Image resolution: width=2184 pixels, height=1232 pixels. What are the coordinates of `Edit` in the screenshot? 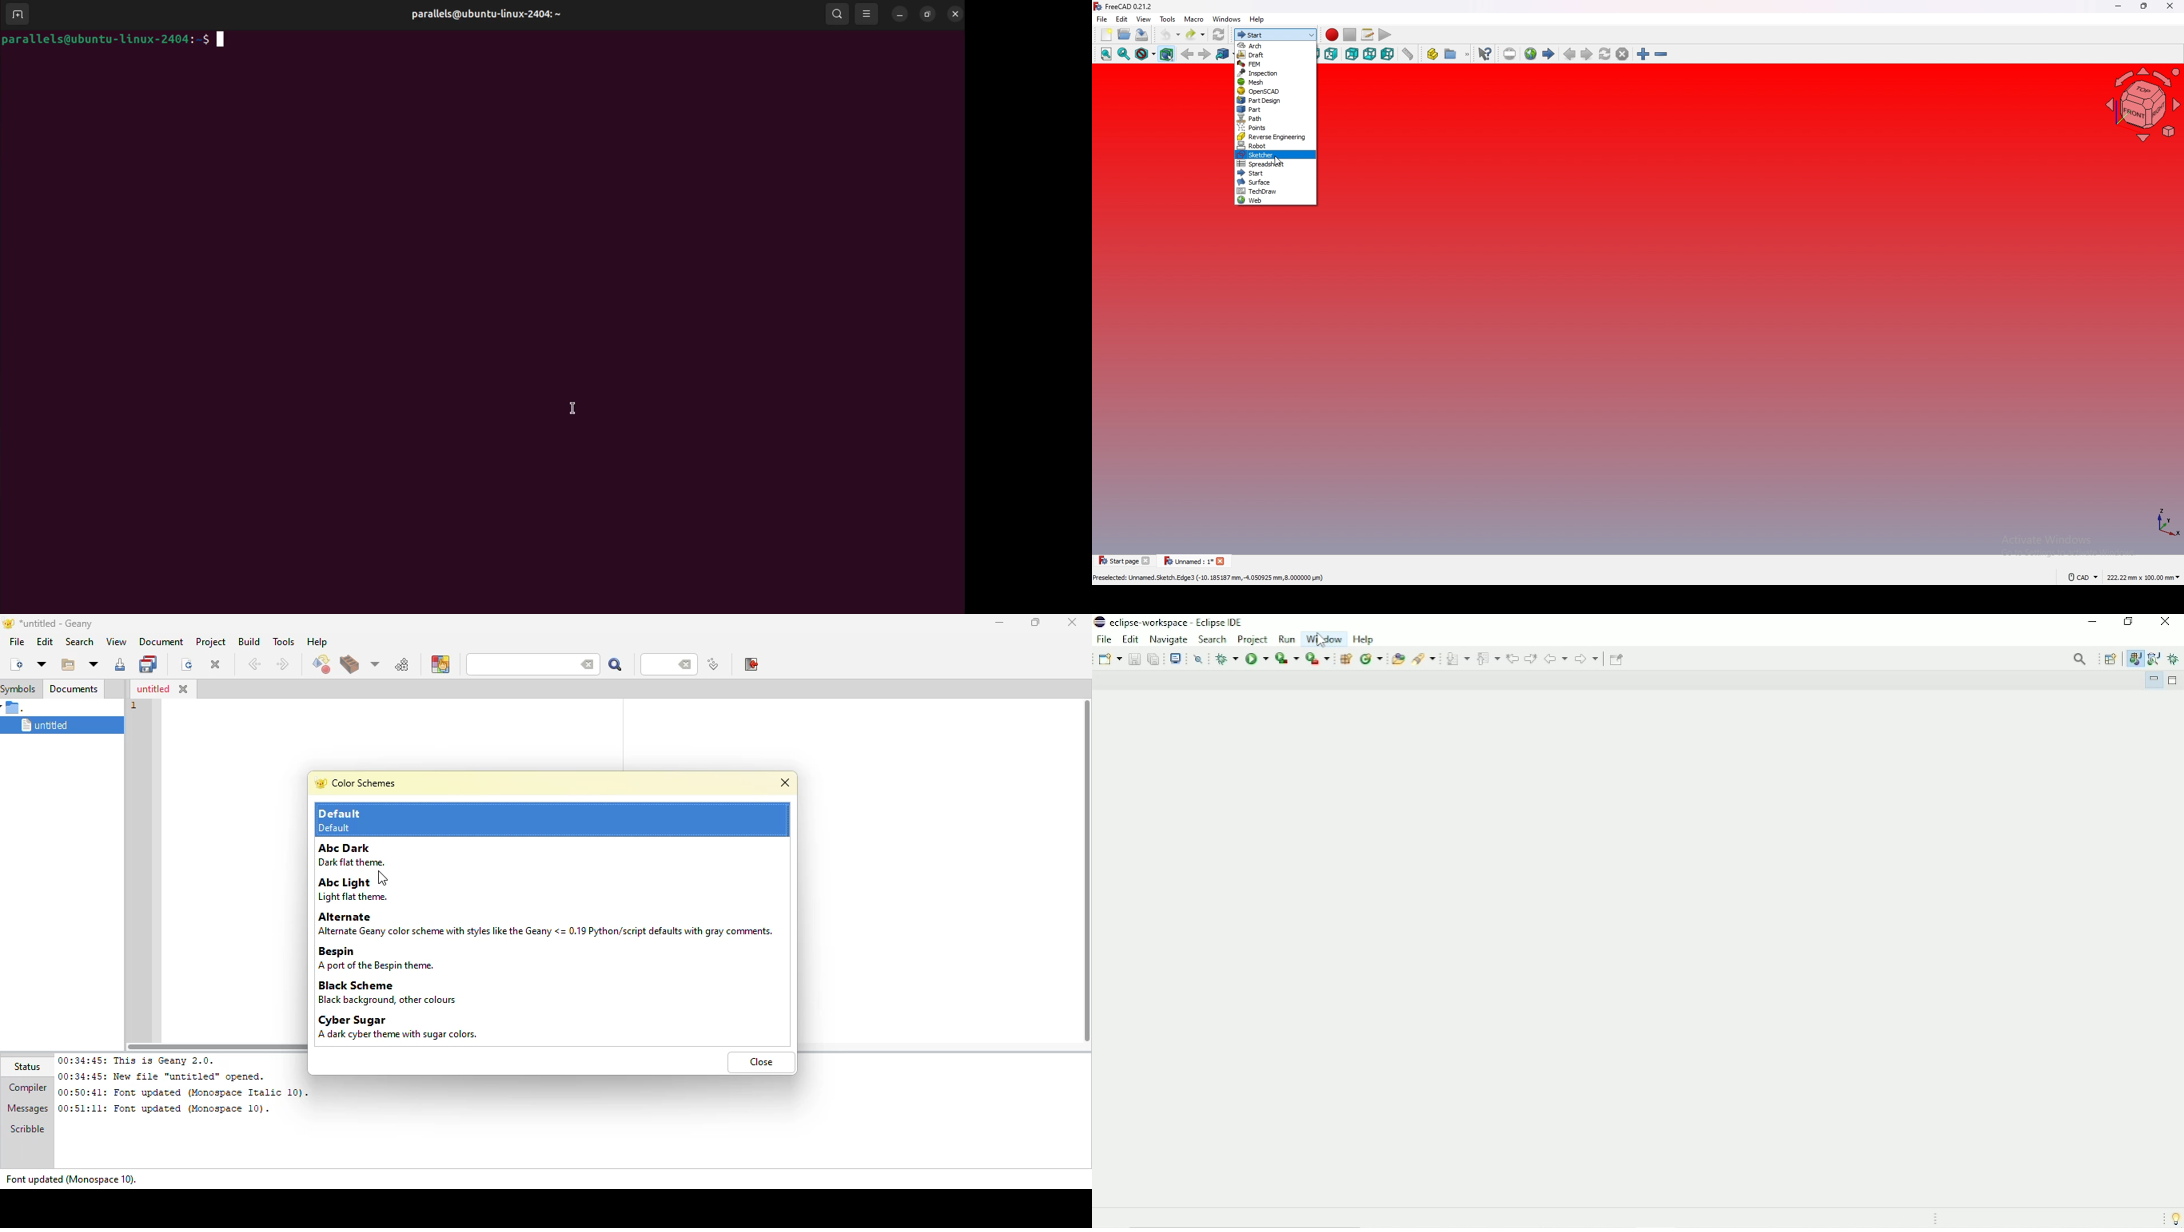 It's located at (1131, 638).